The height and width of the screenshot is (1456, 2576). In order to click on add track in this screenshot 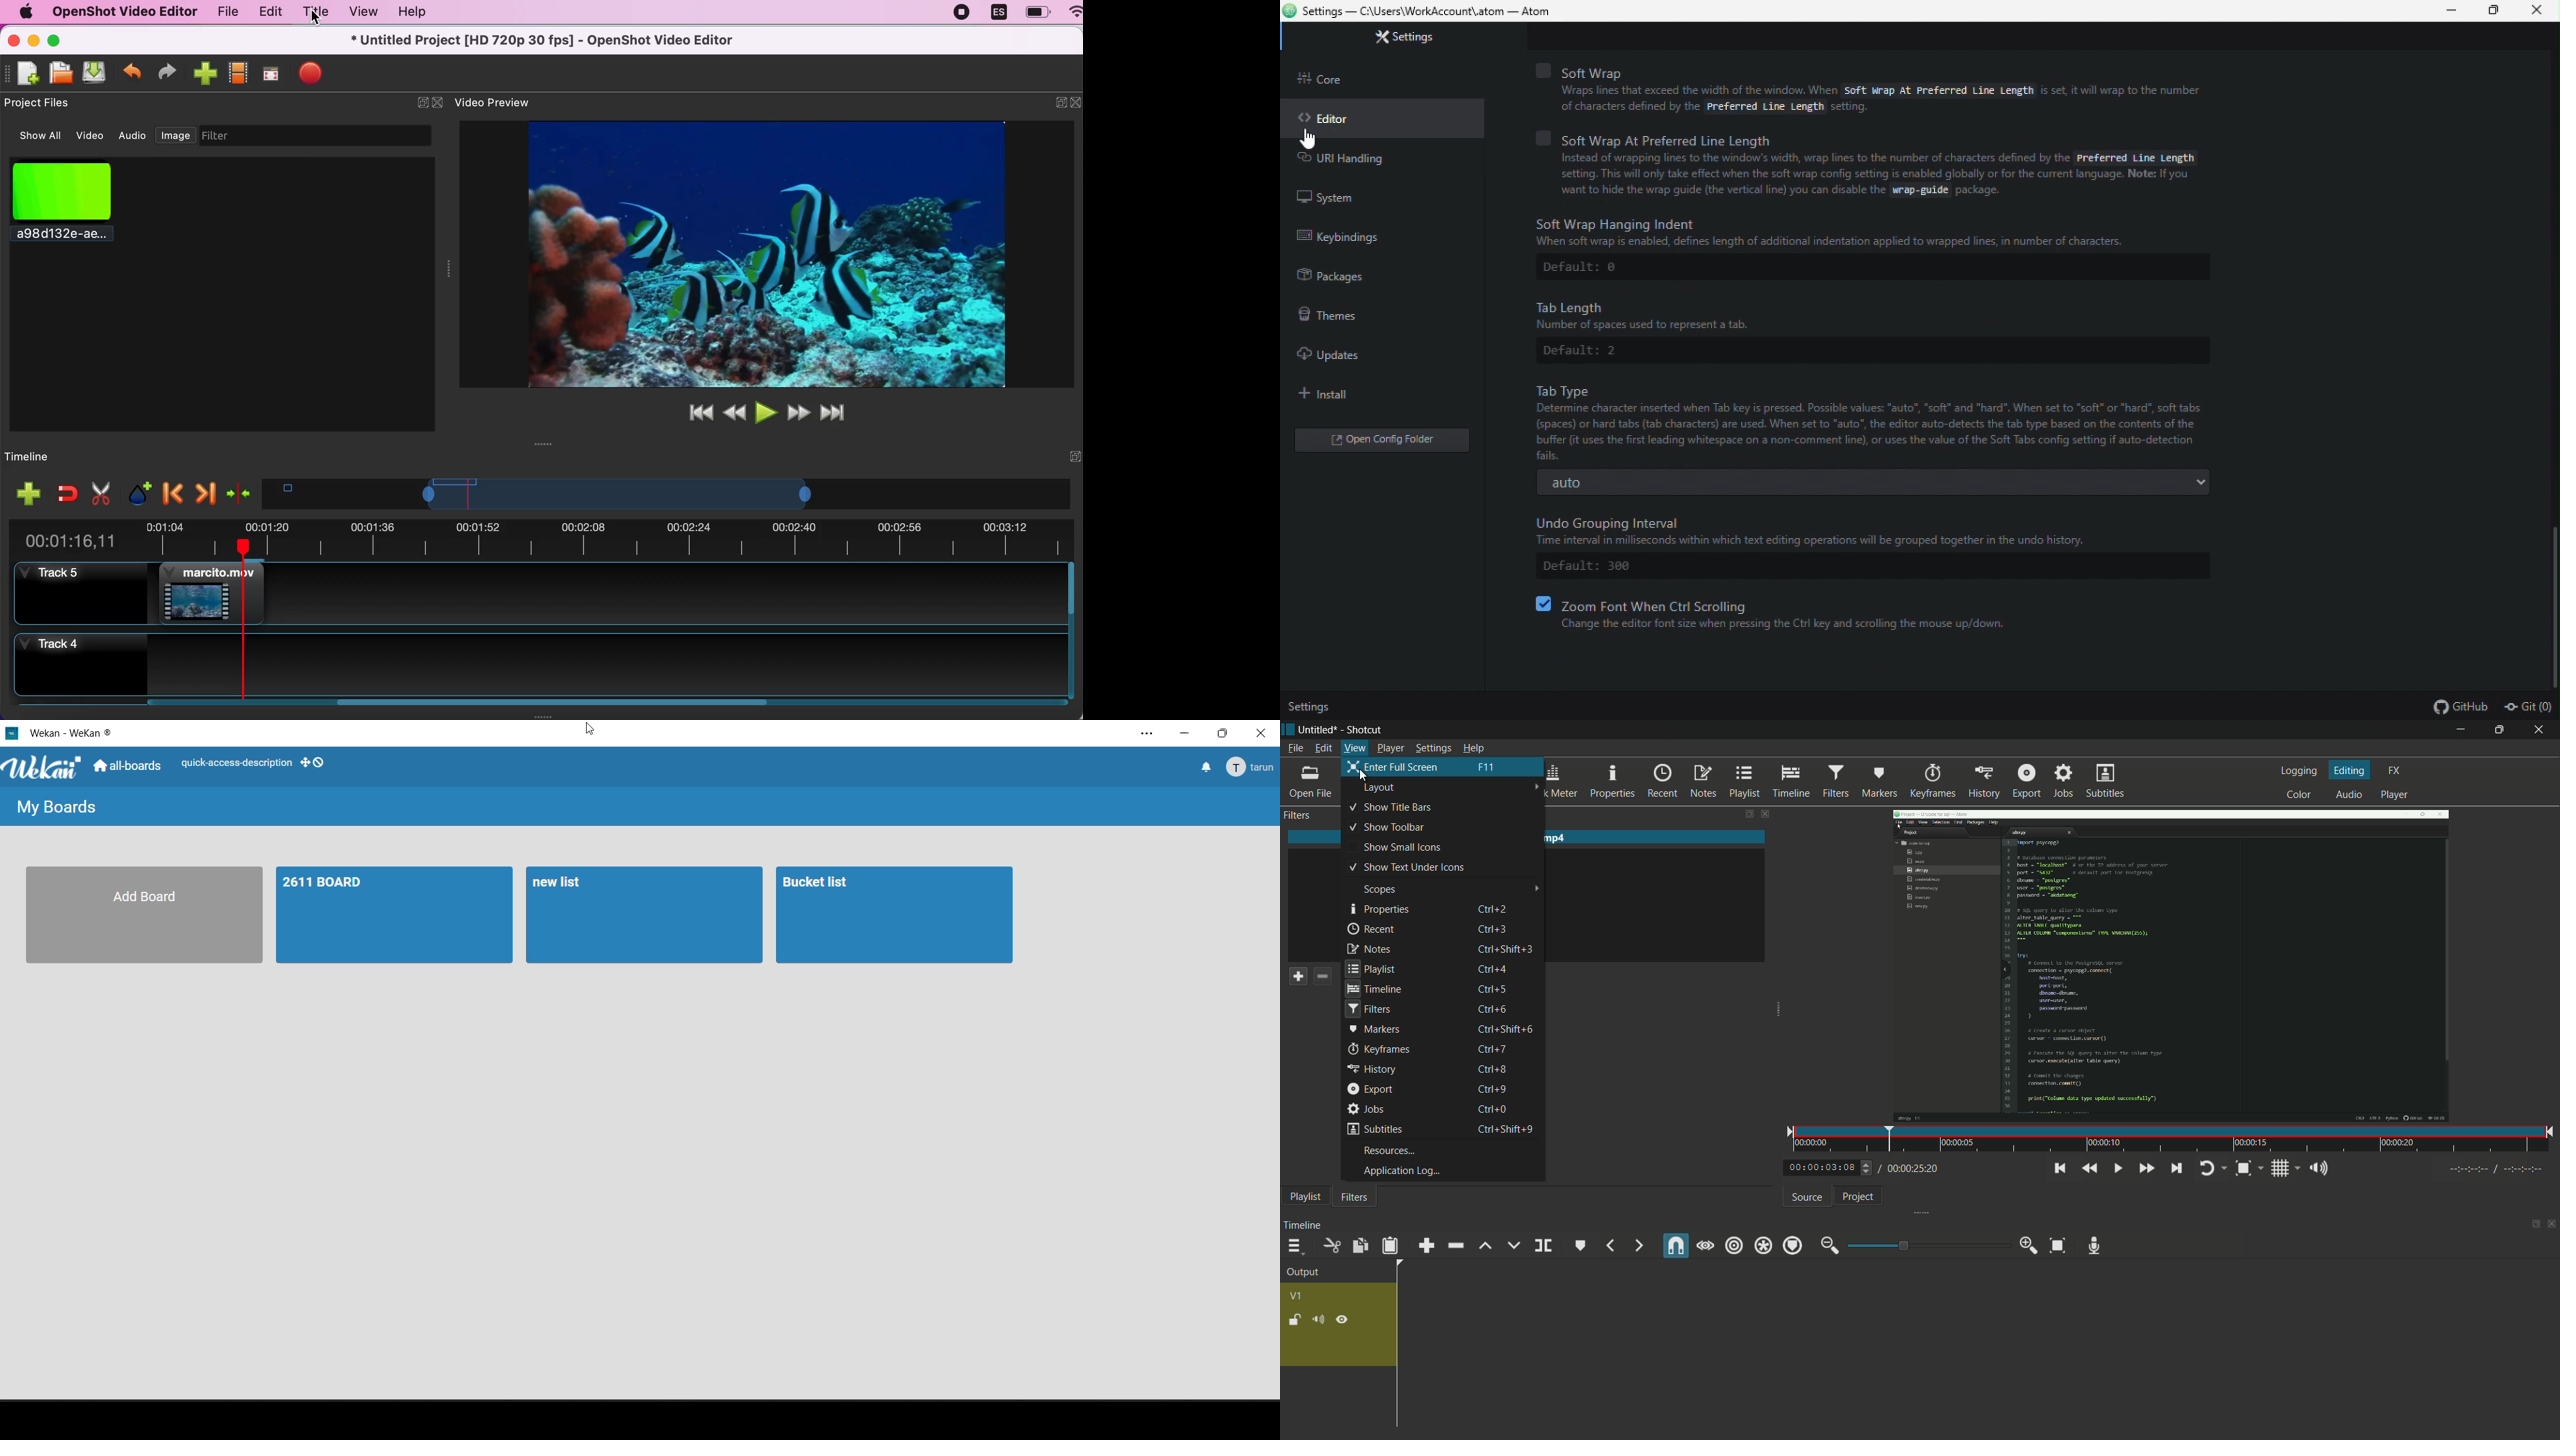, I will do `click(26, 493)`.